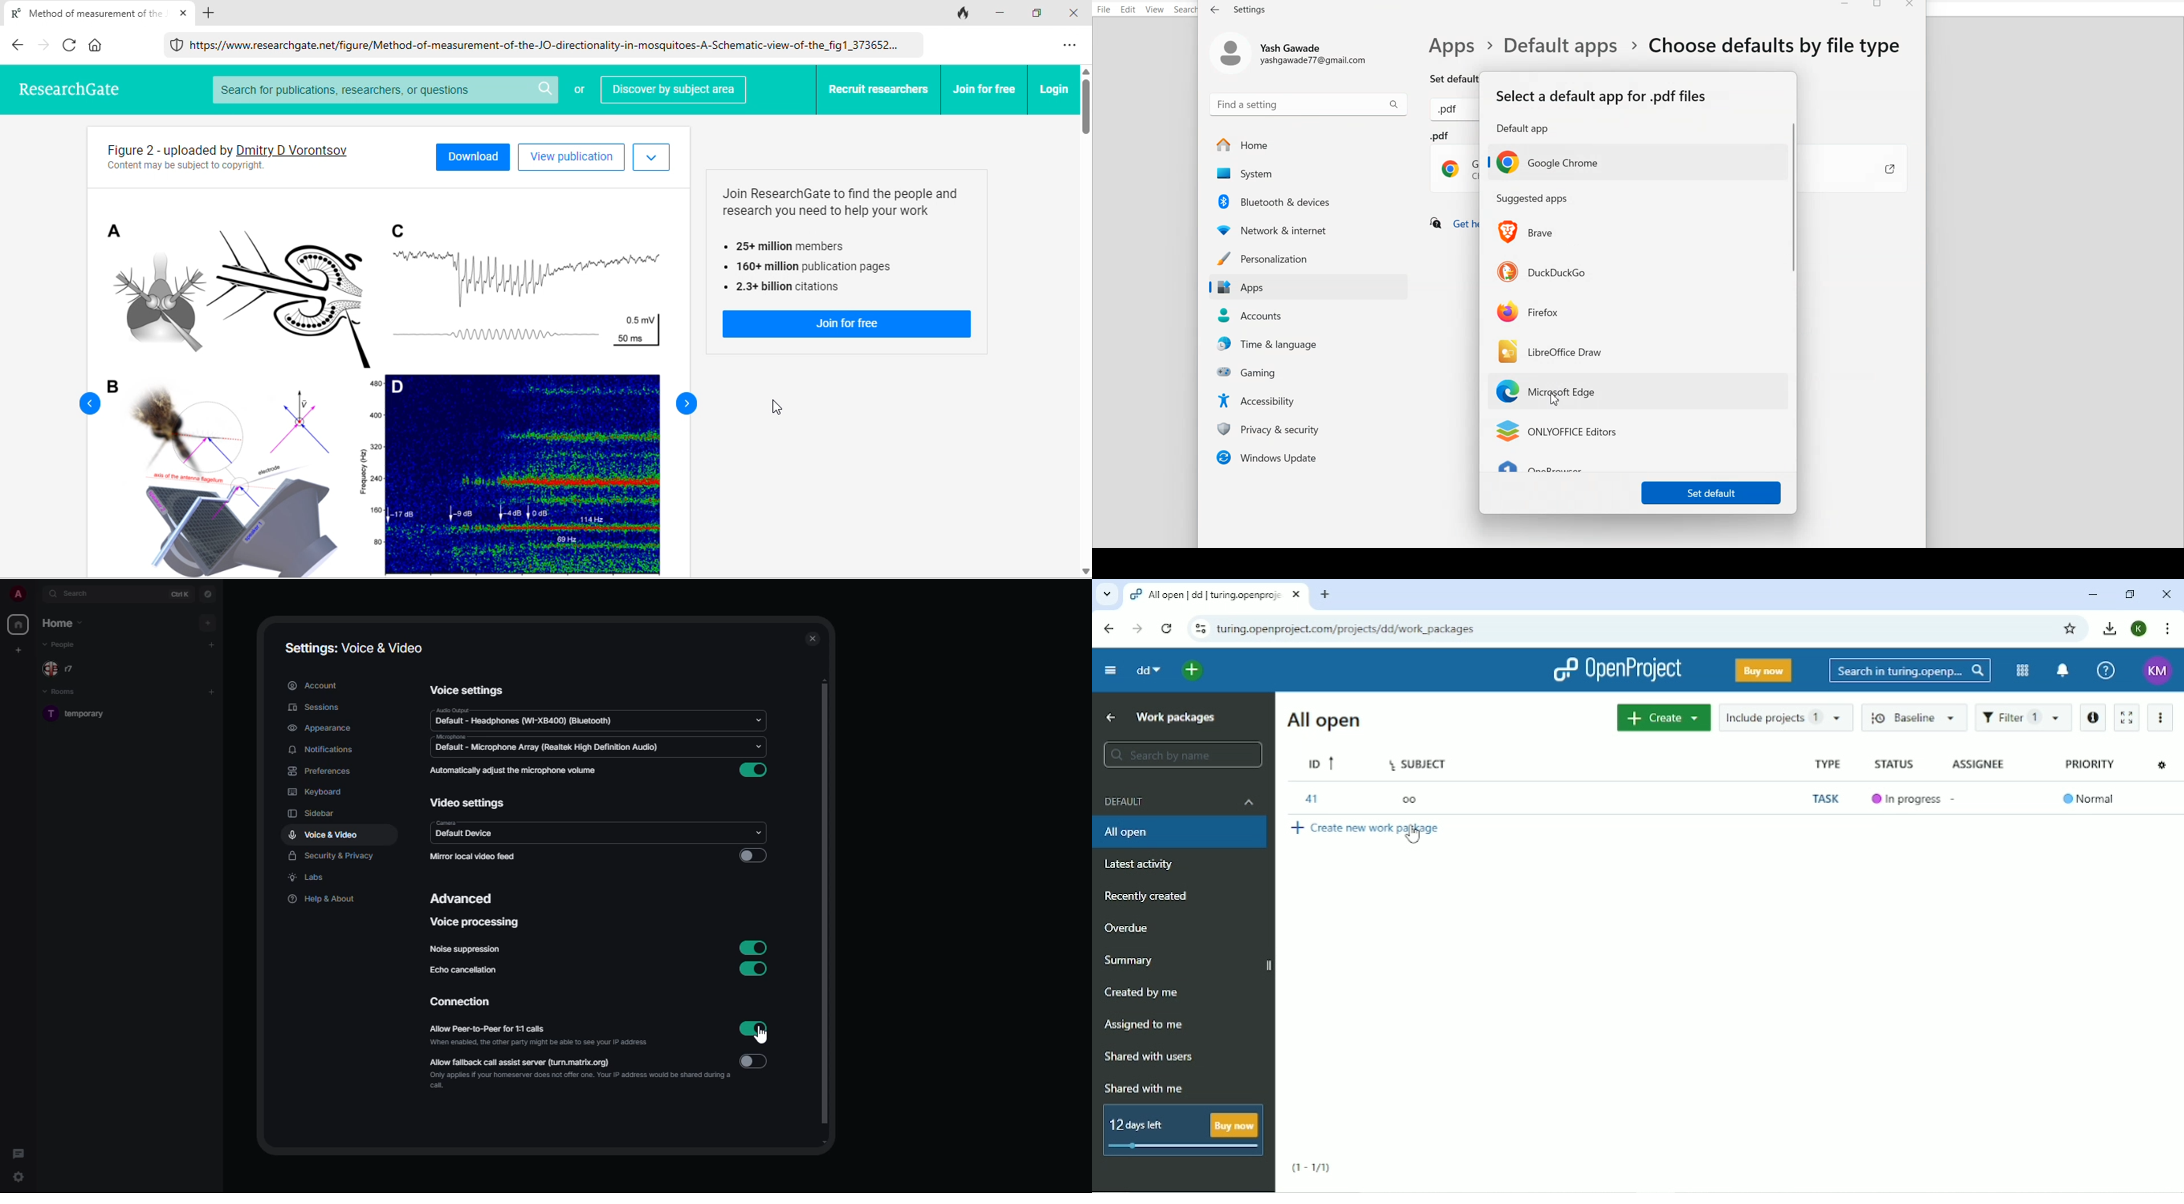  Describe the element at coordinates (542, 1045) in the screenshot. I see `‘When enabled, he Other party ANgIt be able 10 800 your IP address` at that location.